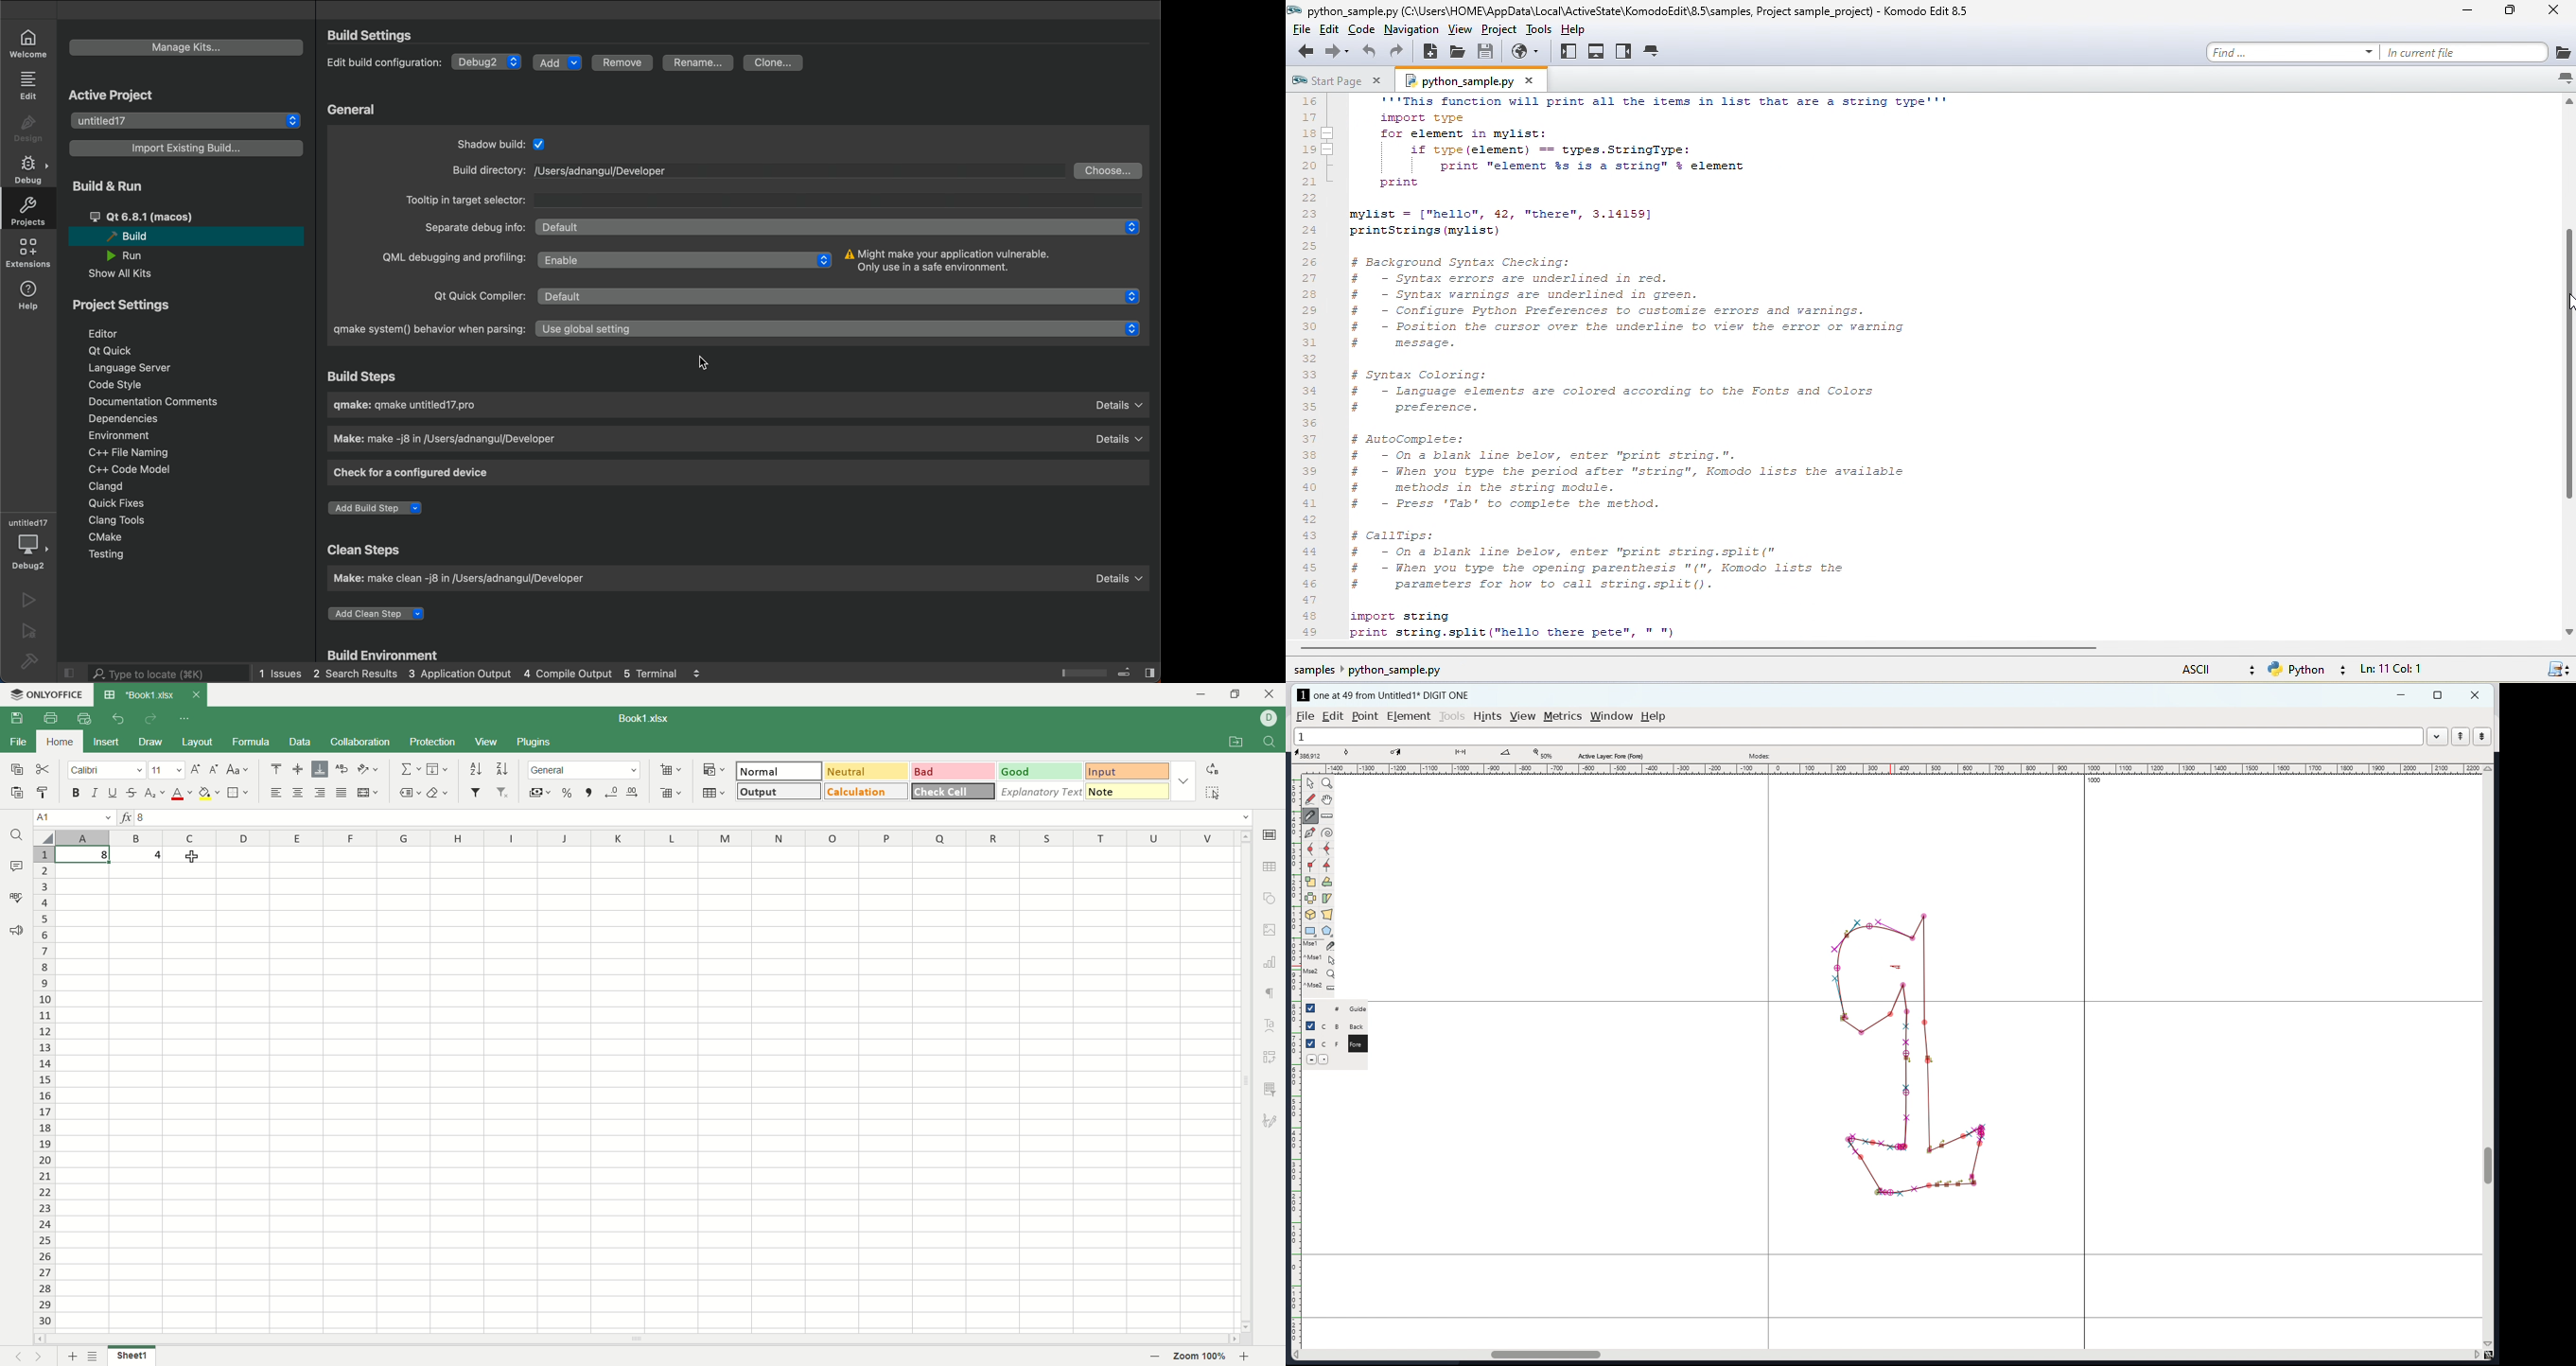  What do you see at coordinates (1244, 1080) in the screenshot?
I see `scroll bar` at bounding box center [1244, 1080].